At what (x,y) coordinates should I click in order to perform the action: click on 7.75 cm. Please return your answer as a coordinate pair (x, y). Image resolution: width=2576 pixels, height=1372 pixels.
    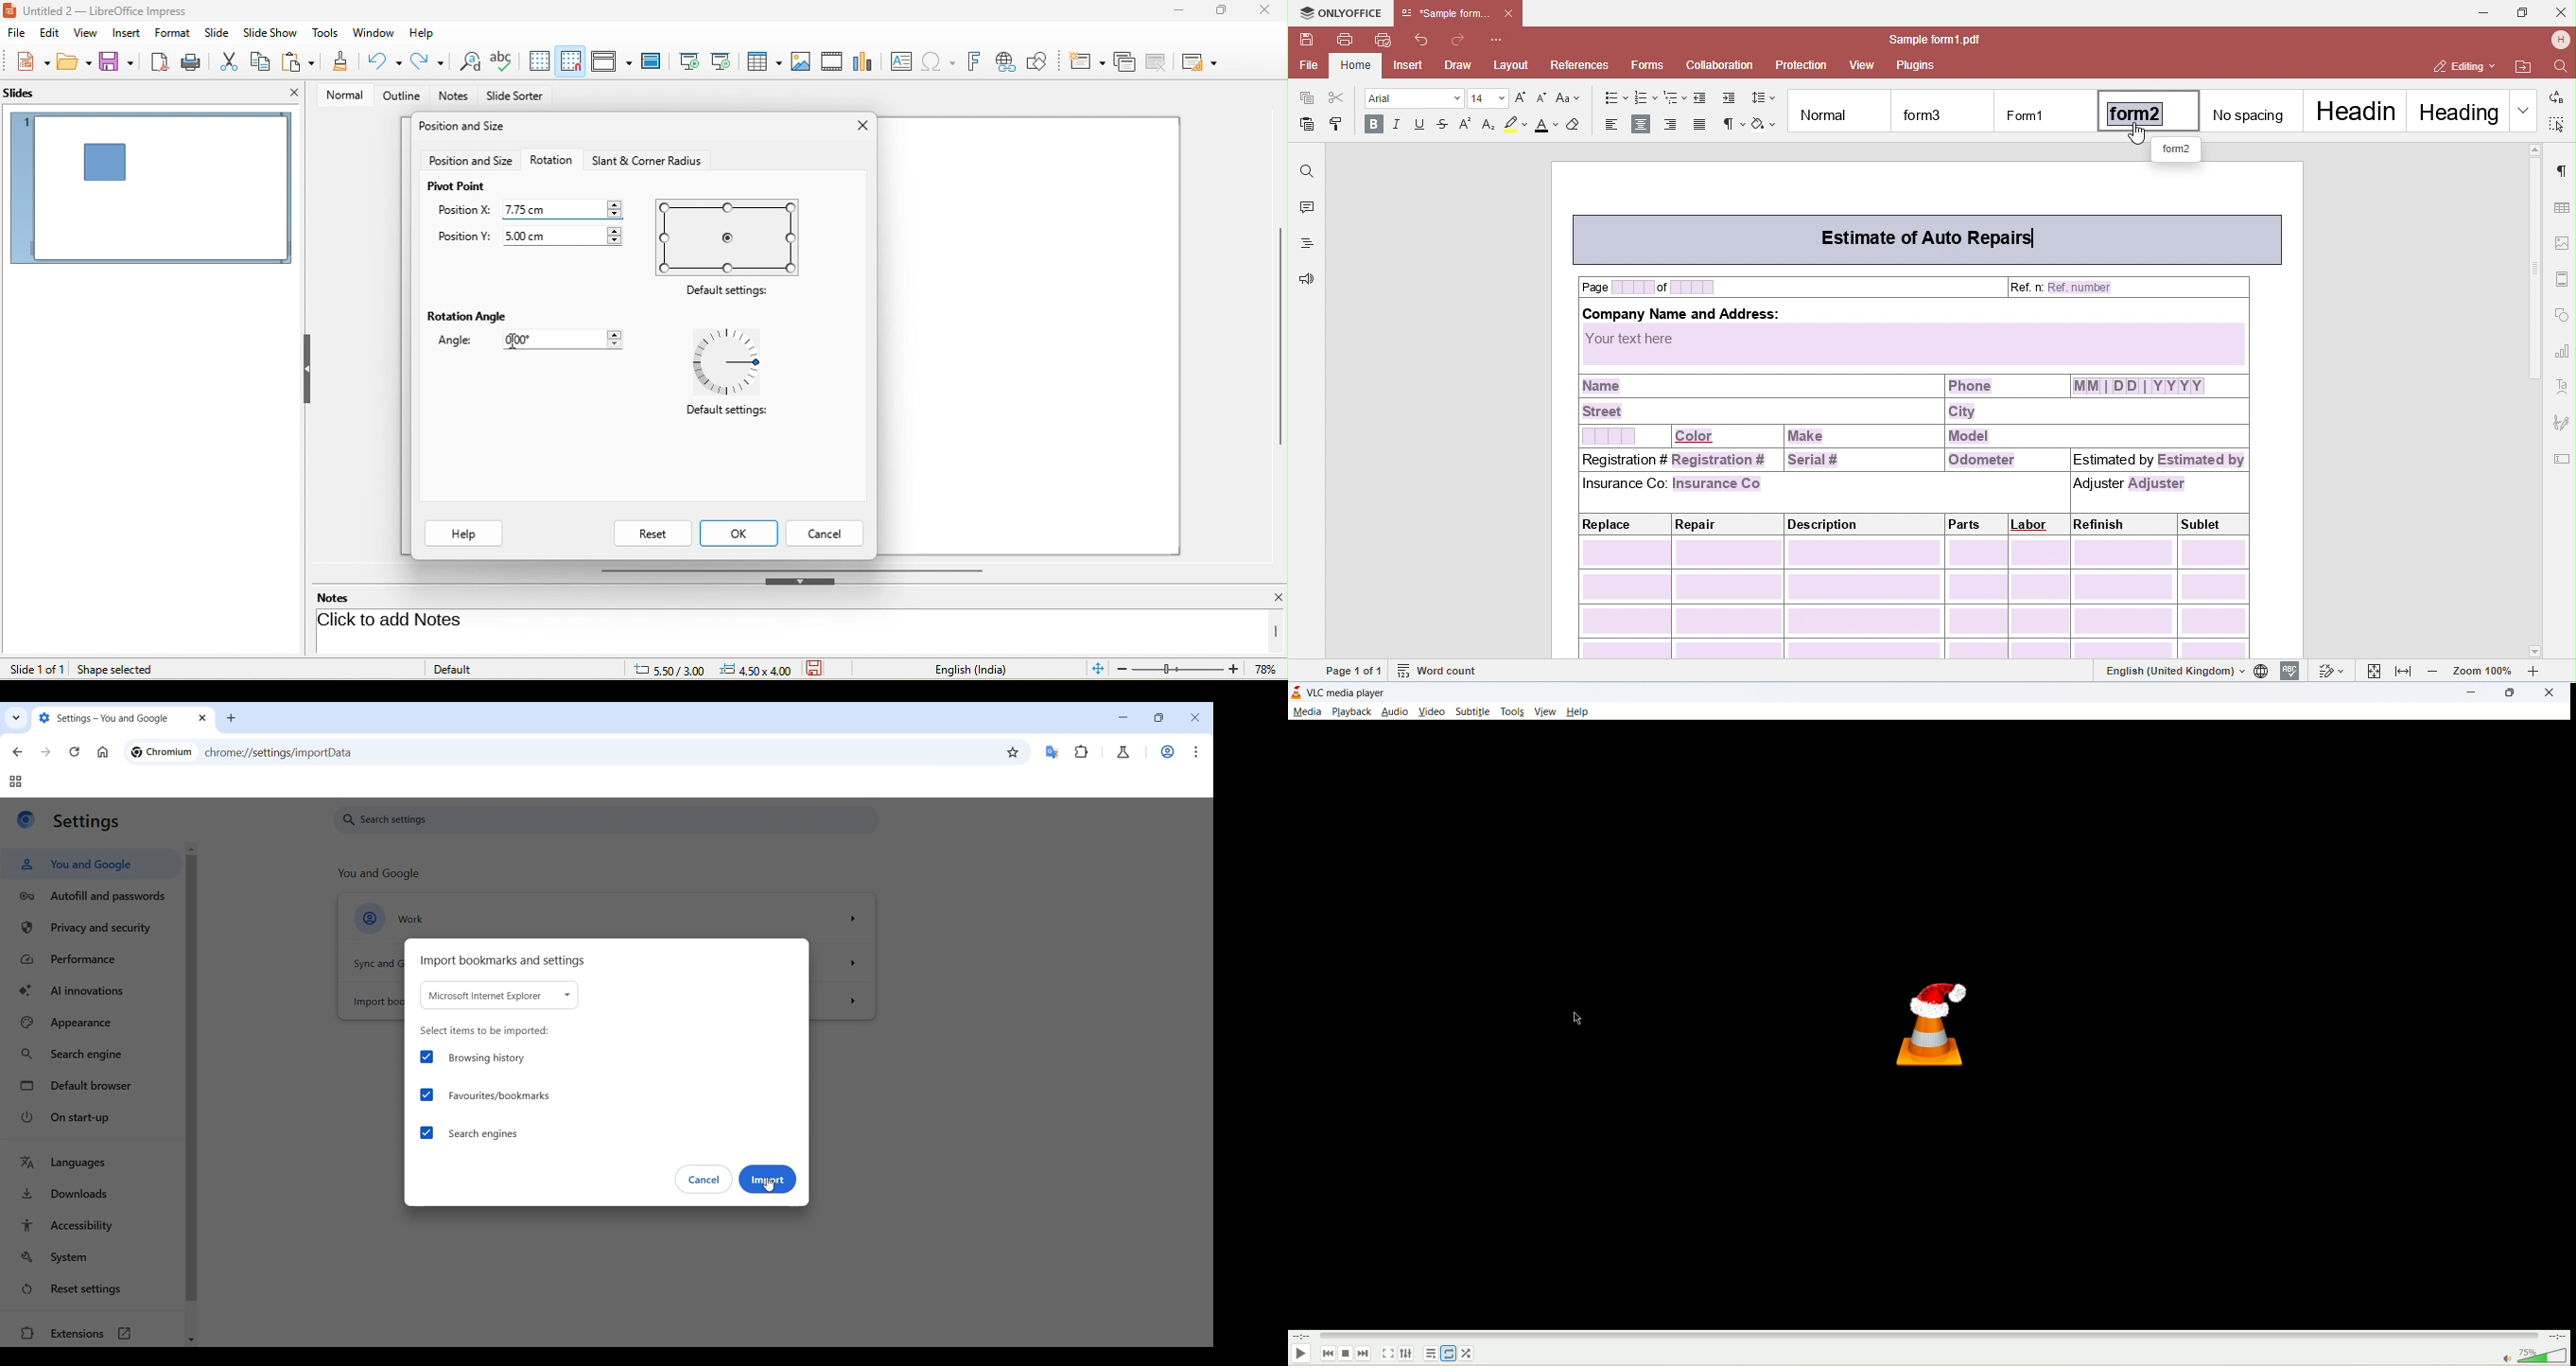
    Looking at the image, I should click on (565, 208).